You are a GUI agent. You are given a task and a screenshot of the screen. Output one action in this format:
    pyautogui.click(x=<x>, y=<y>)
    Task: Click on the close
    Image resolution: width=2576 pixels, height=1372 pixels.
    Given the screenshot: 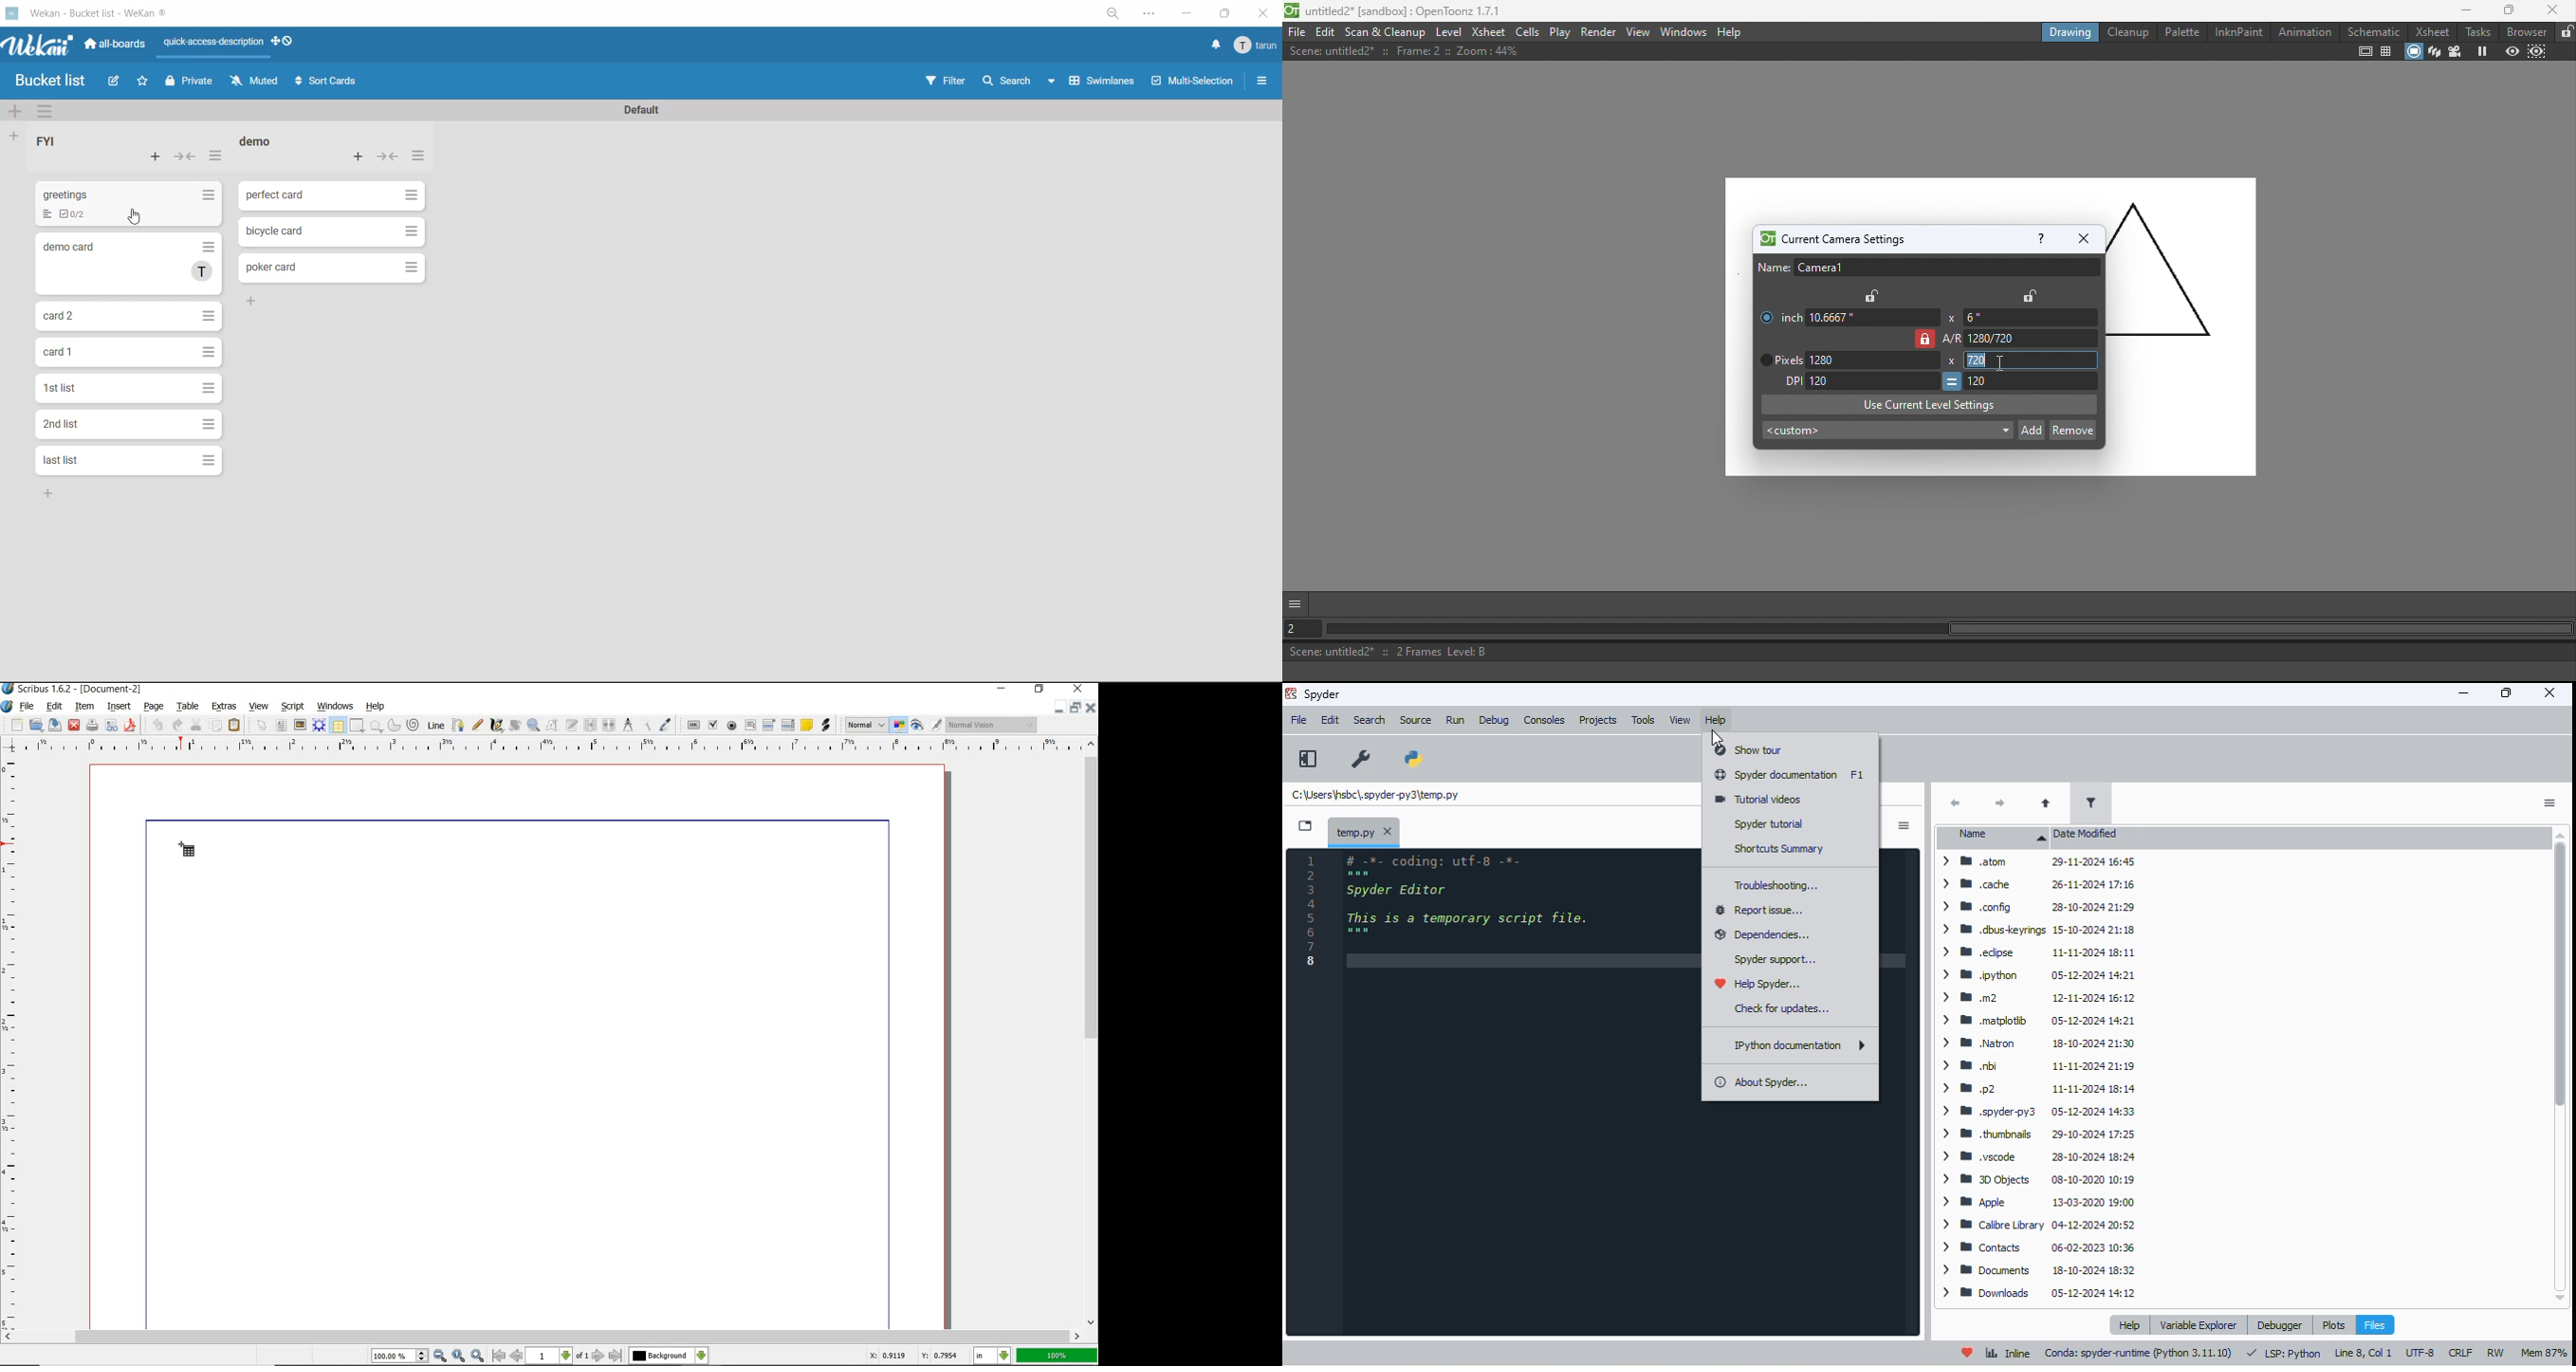 What is the action you would take?
    pyautogui.click(x=1265, y=13)
    